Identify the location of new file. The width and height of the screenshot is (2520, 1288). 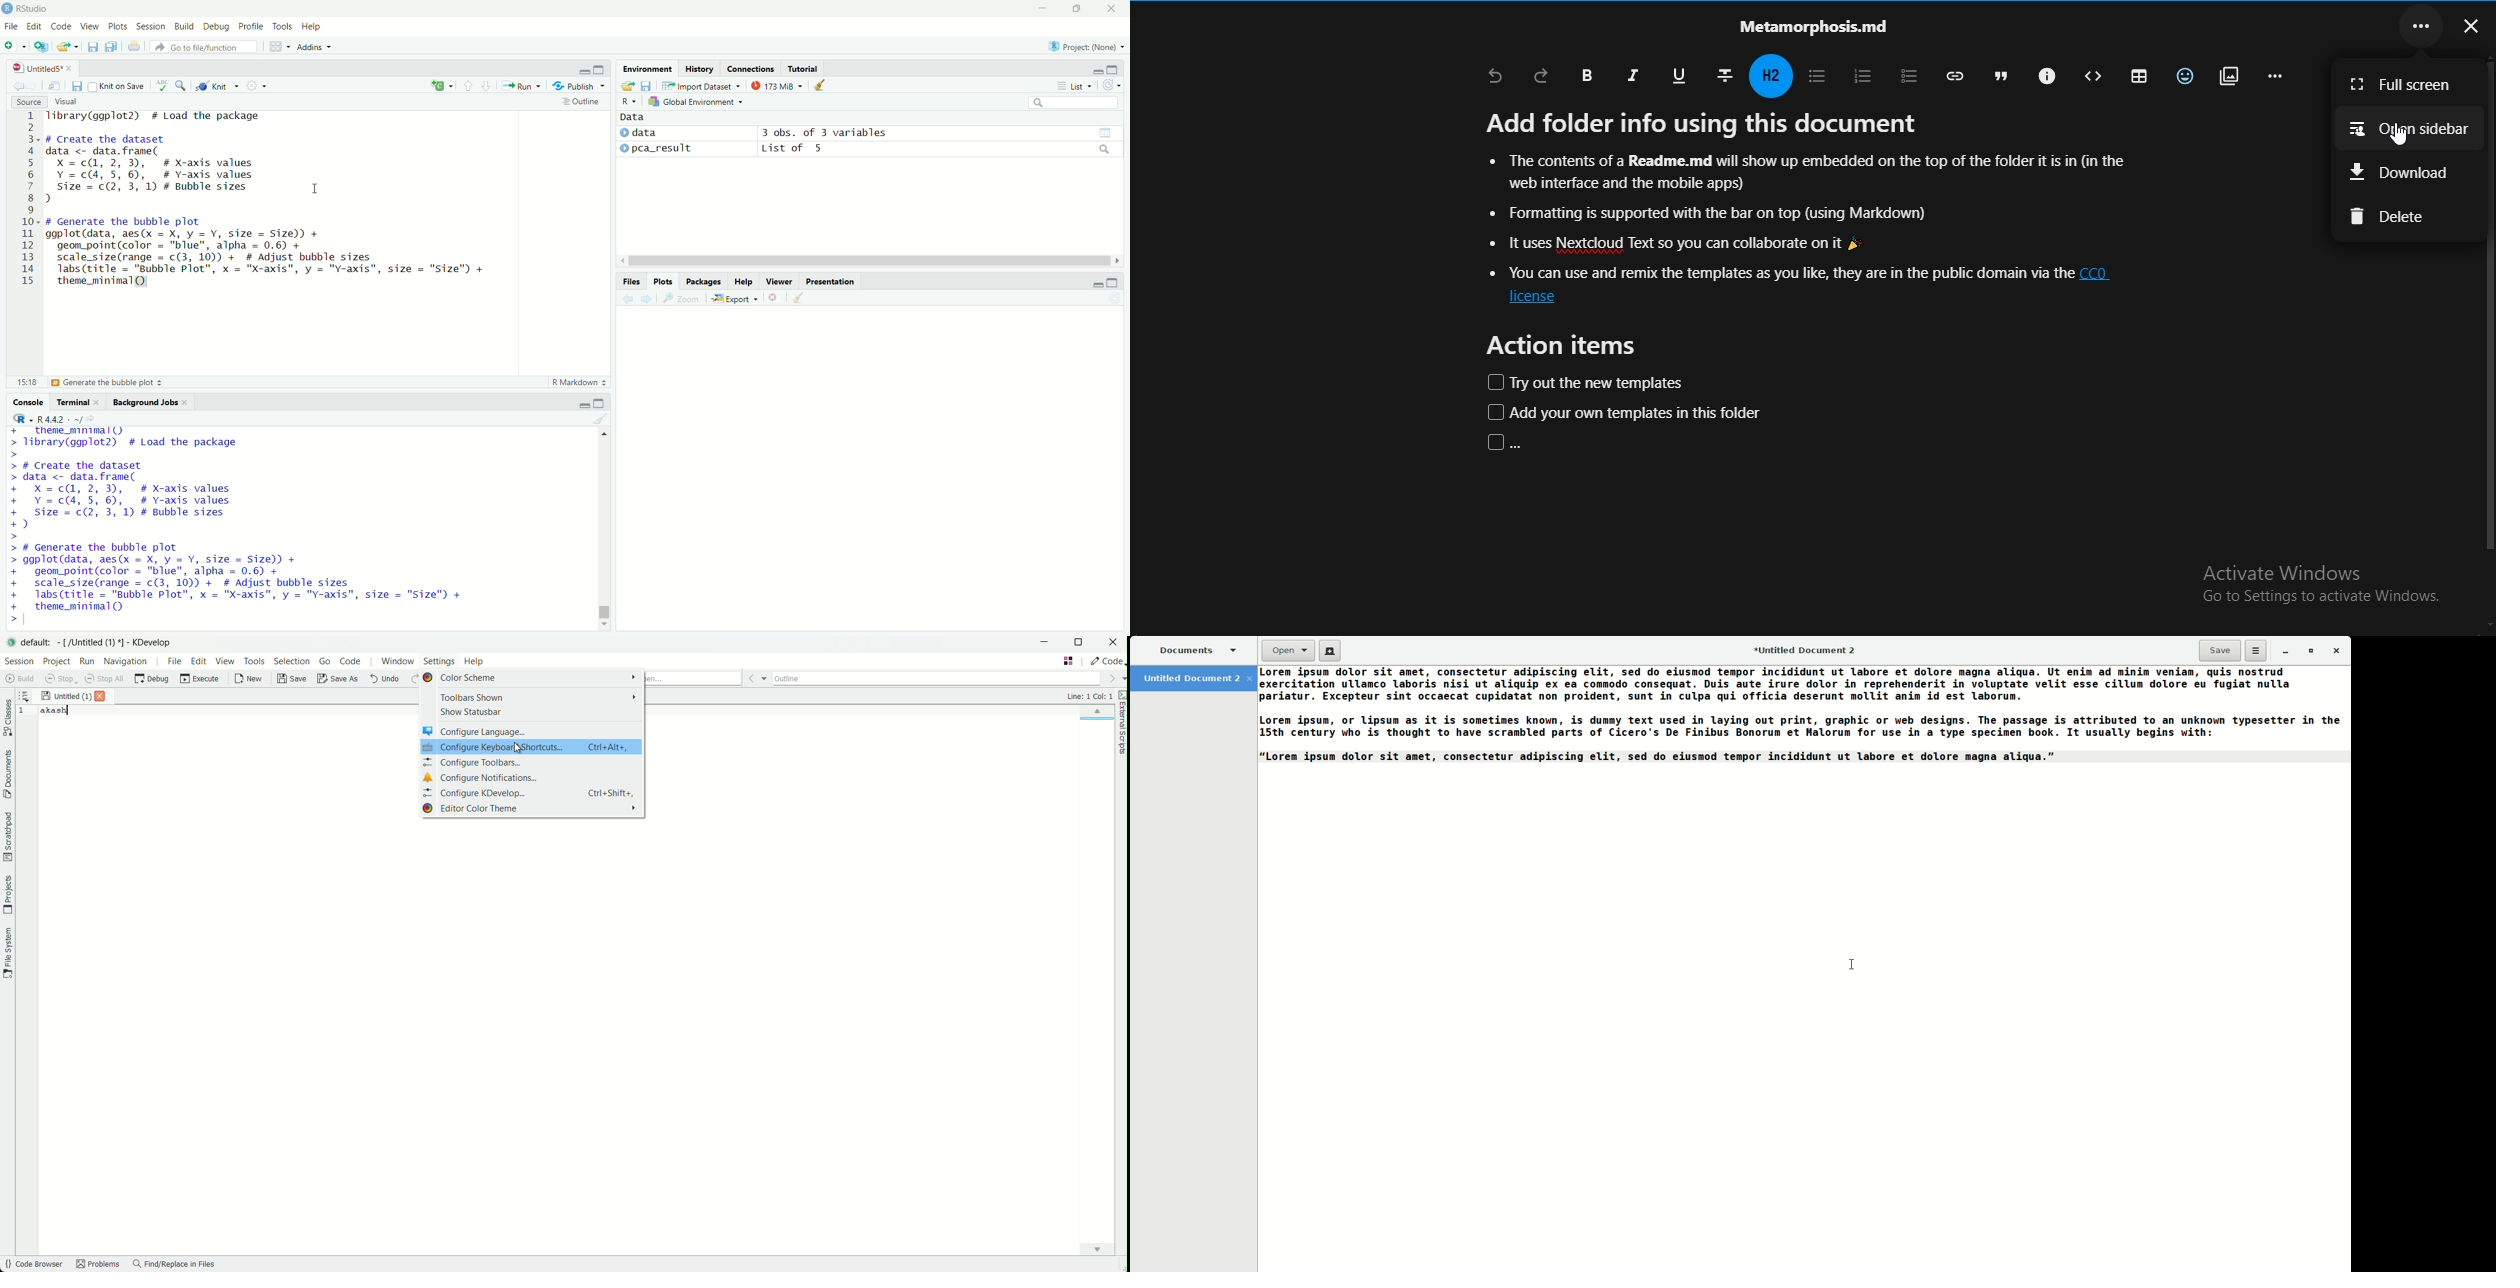
(15, 46).